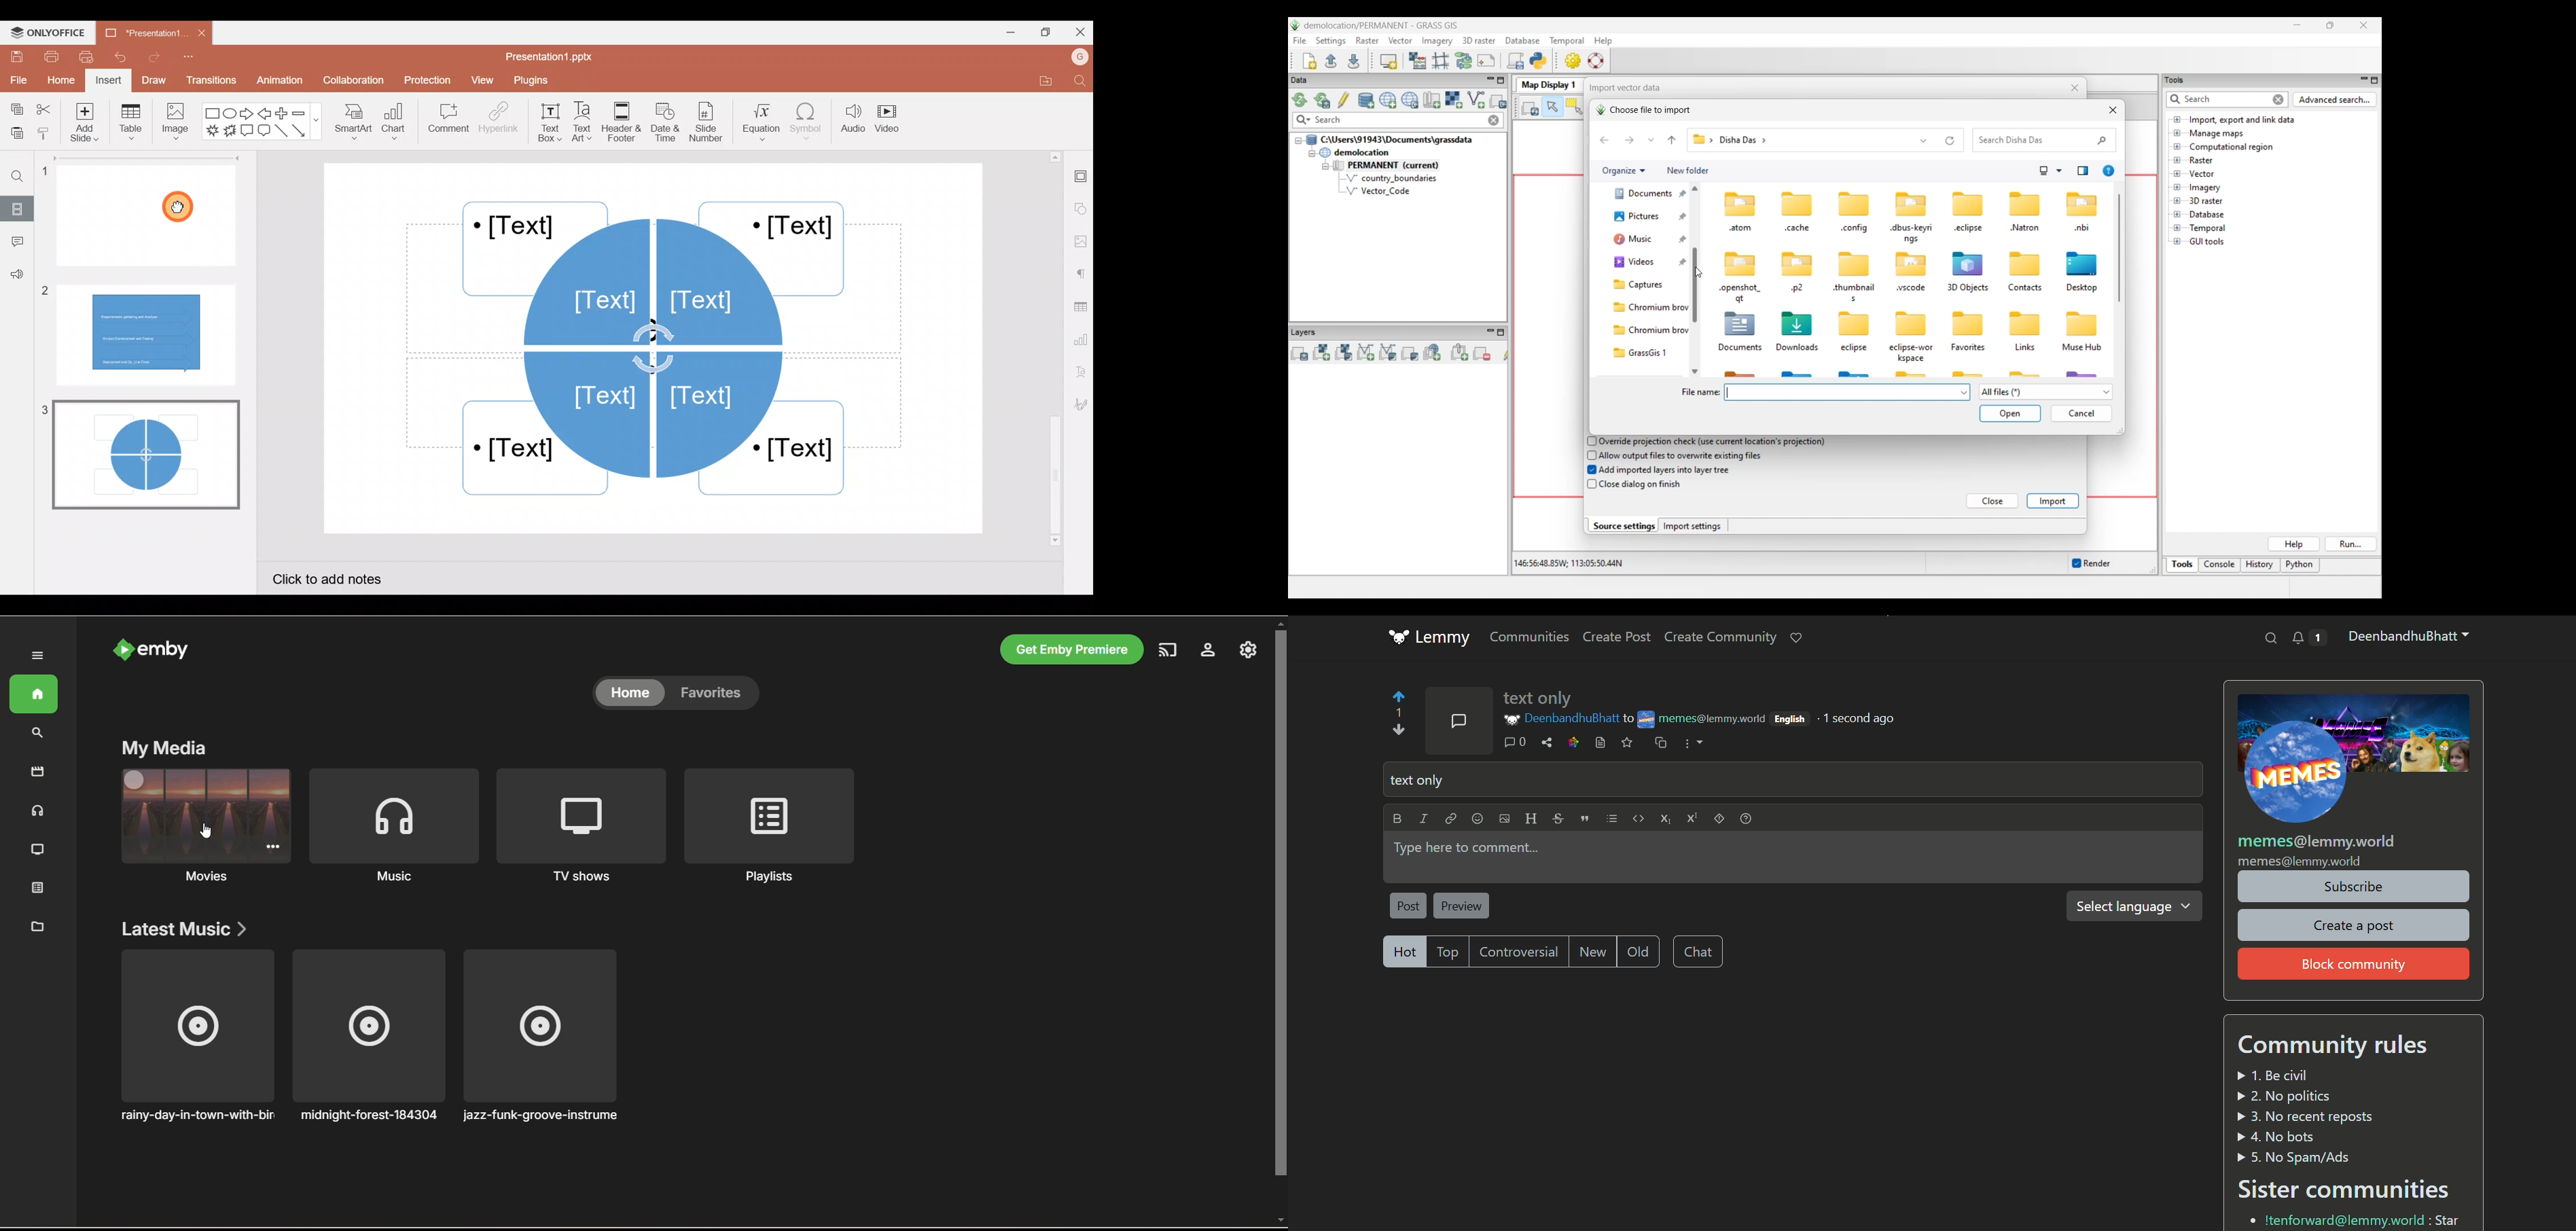 This screenshot has width=2576, height=1232. What do you see at coordinates (425, 78) in the screenshot?
I see `Protection` at bounding box center [425, 78].